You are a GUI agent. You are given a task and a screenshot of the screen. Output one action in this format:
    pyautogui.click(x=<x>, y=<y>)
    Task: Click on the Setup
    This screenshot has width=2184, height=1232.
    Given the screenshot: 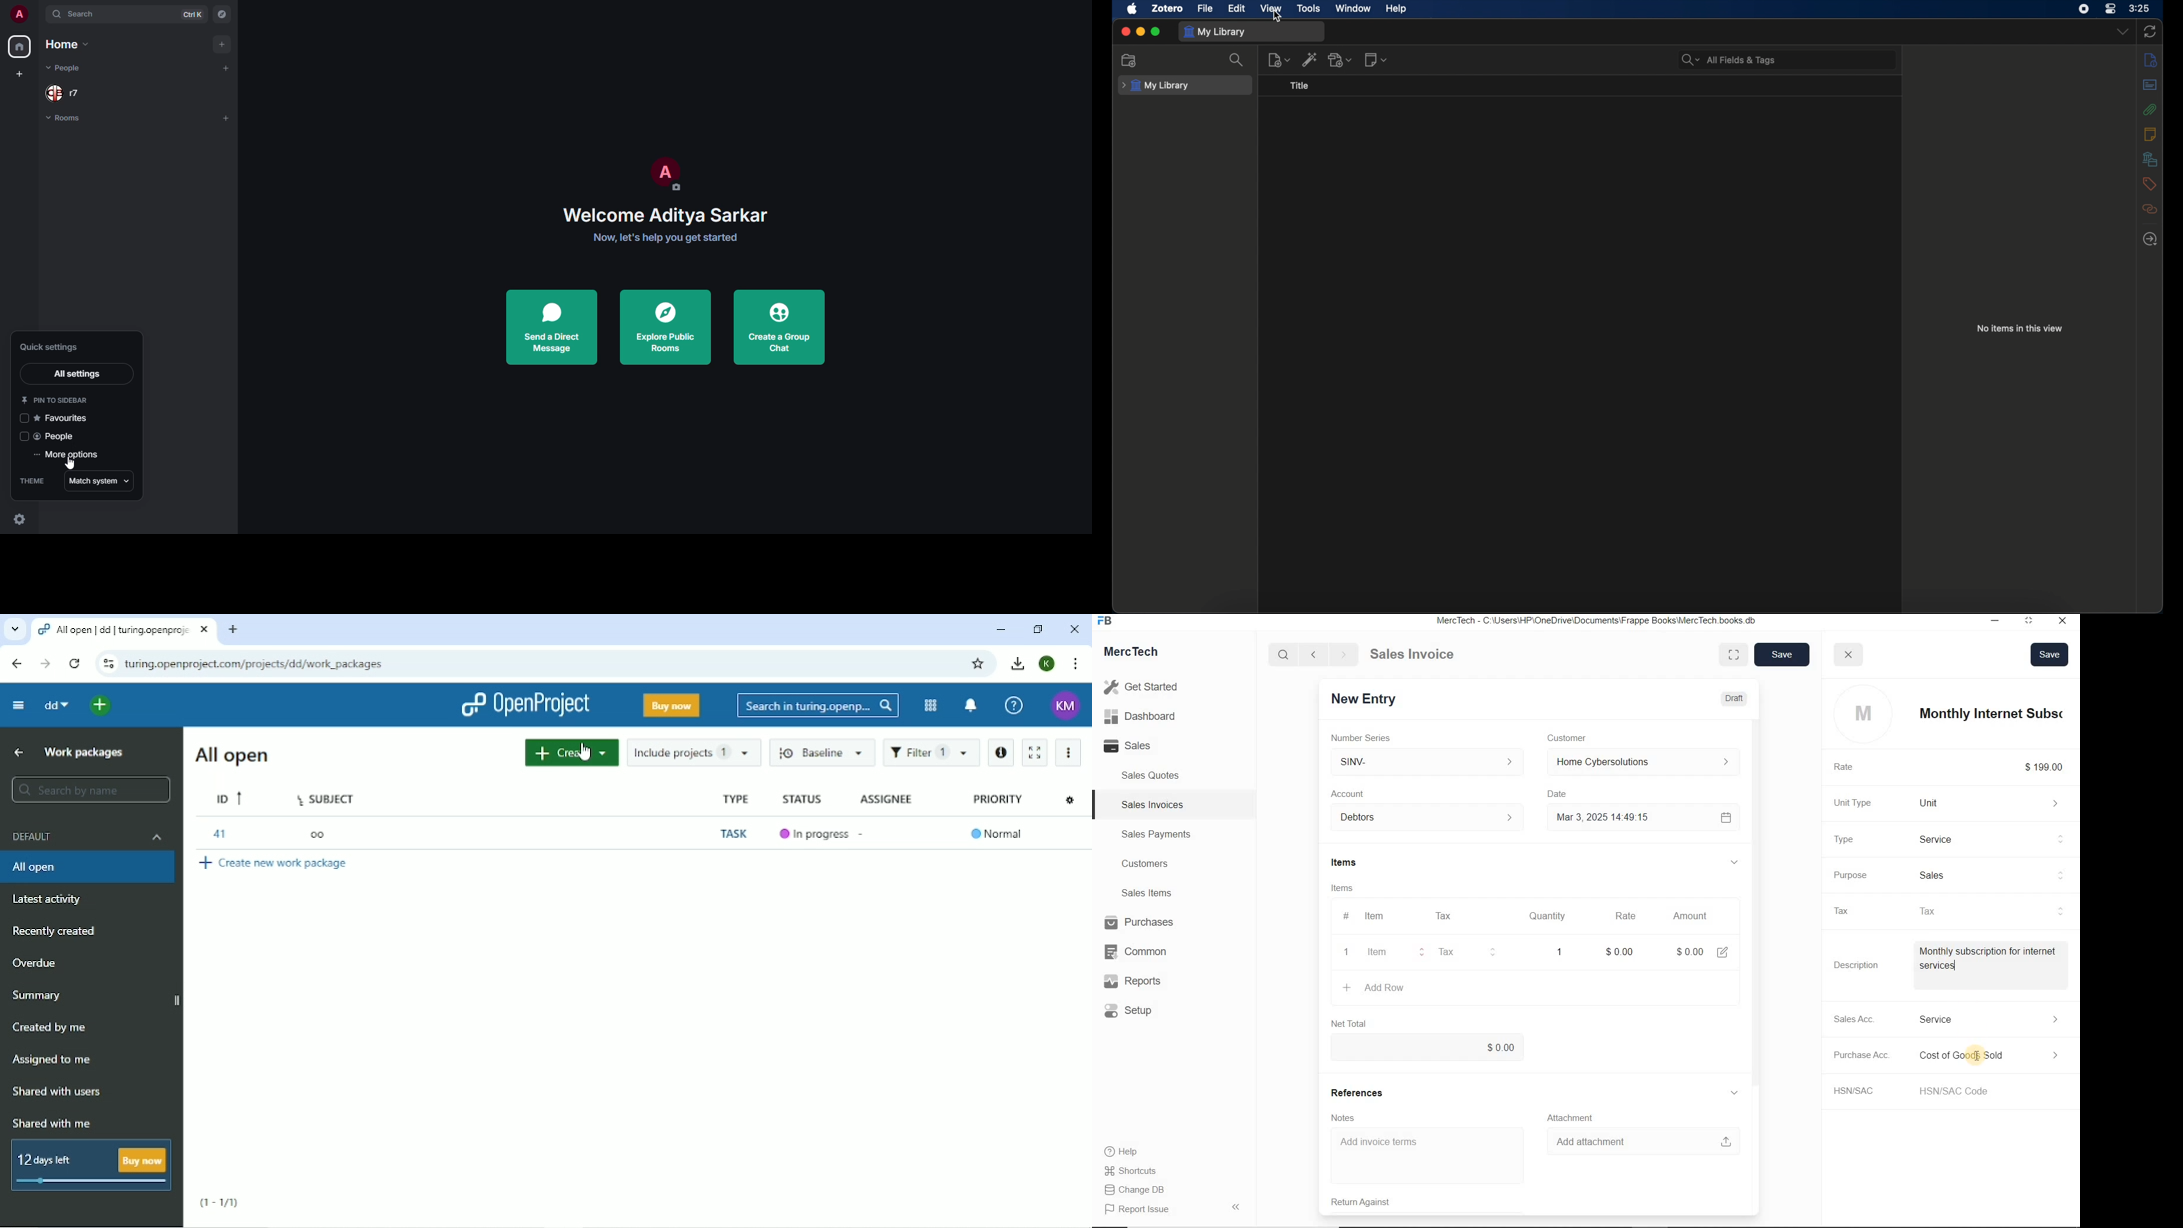 What is the action you would take?
    pyautogui.click(x=1141, y=1010)
    